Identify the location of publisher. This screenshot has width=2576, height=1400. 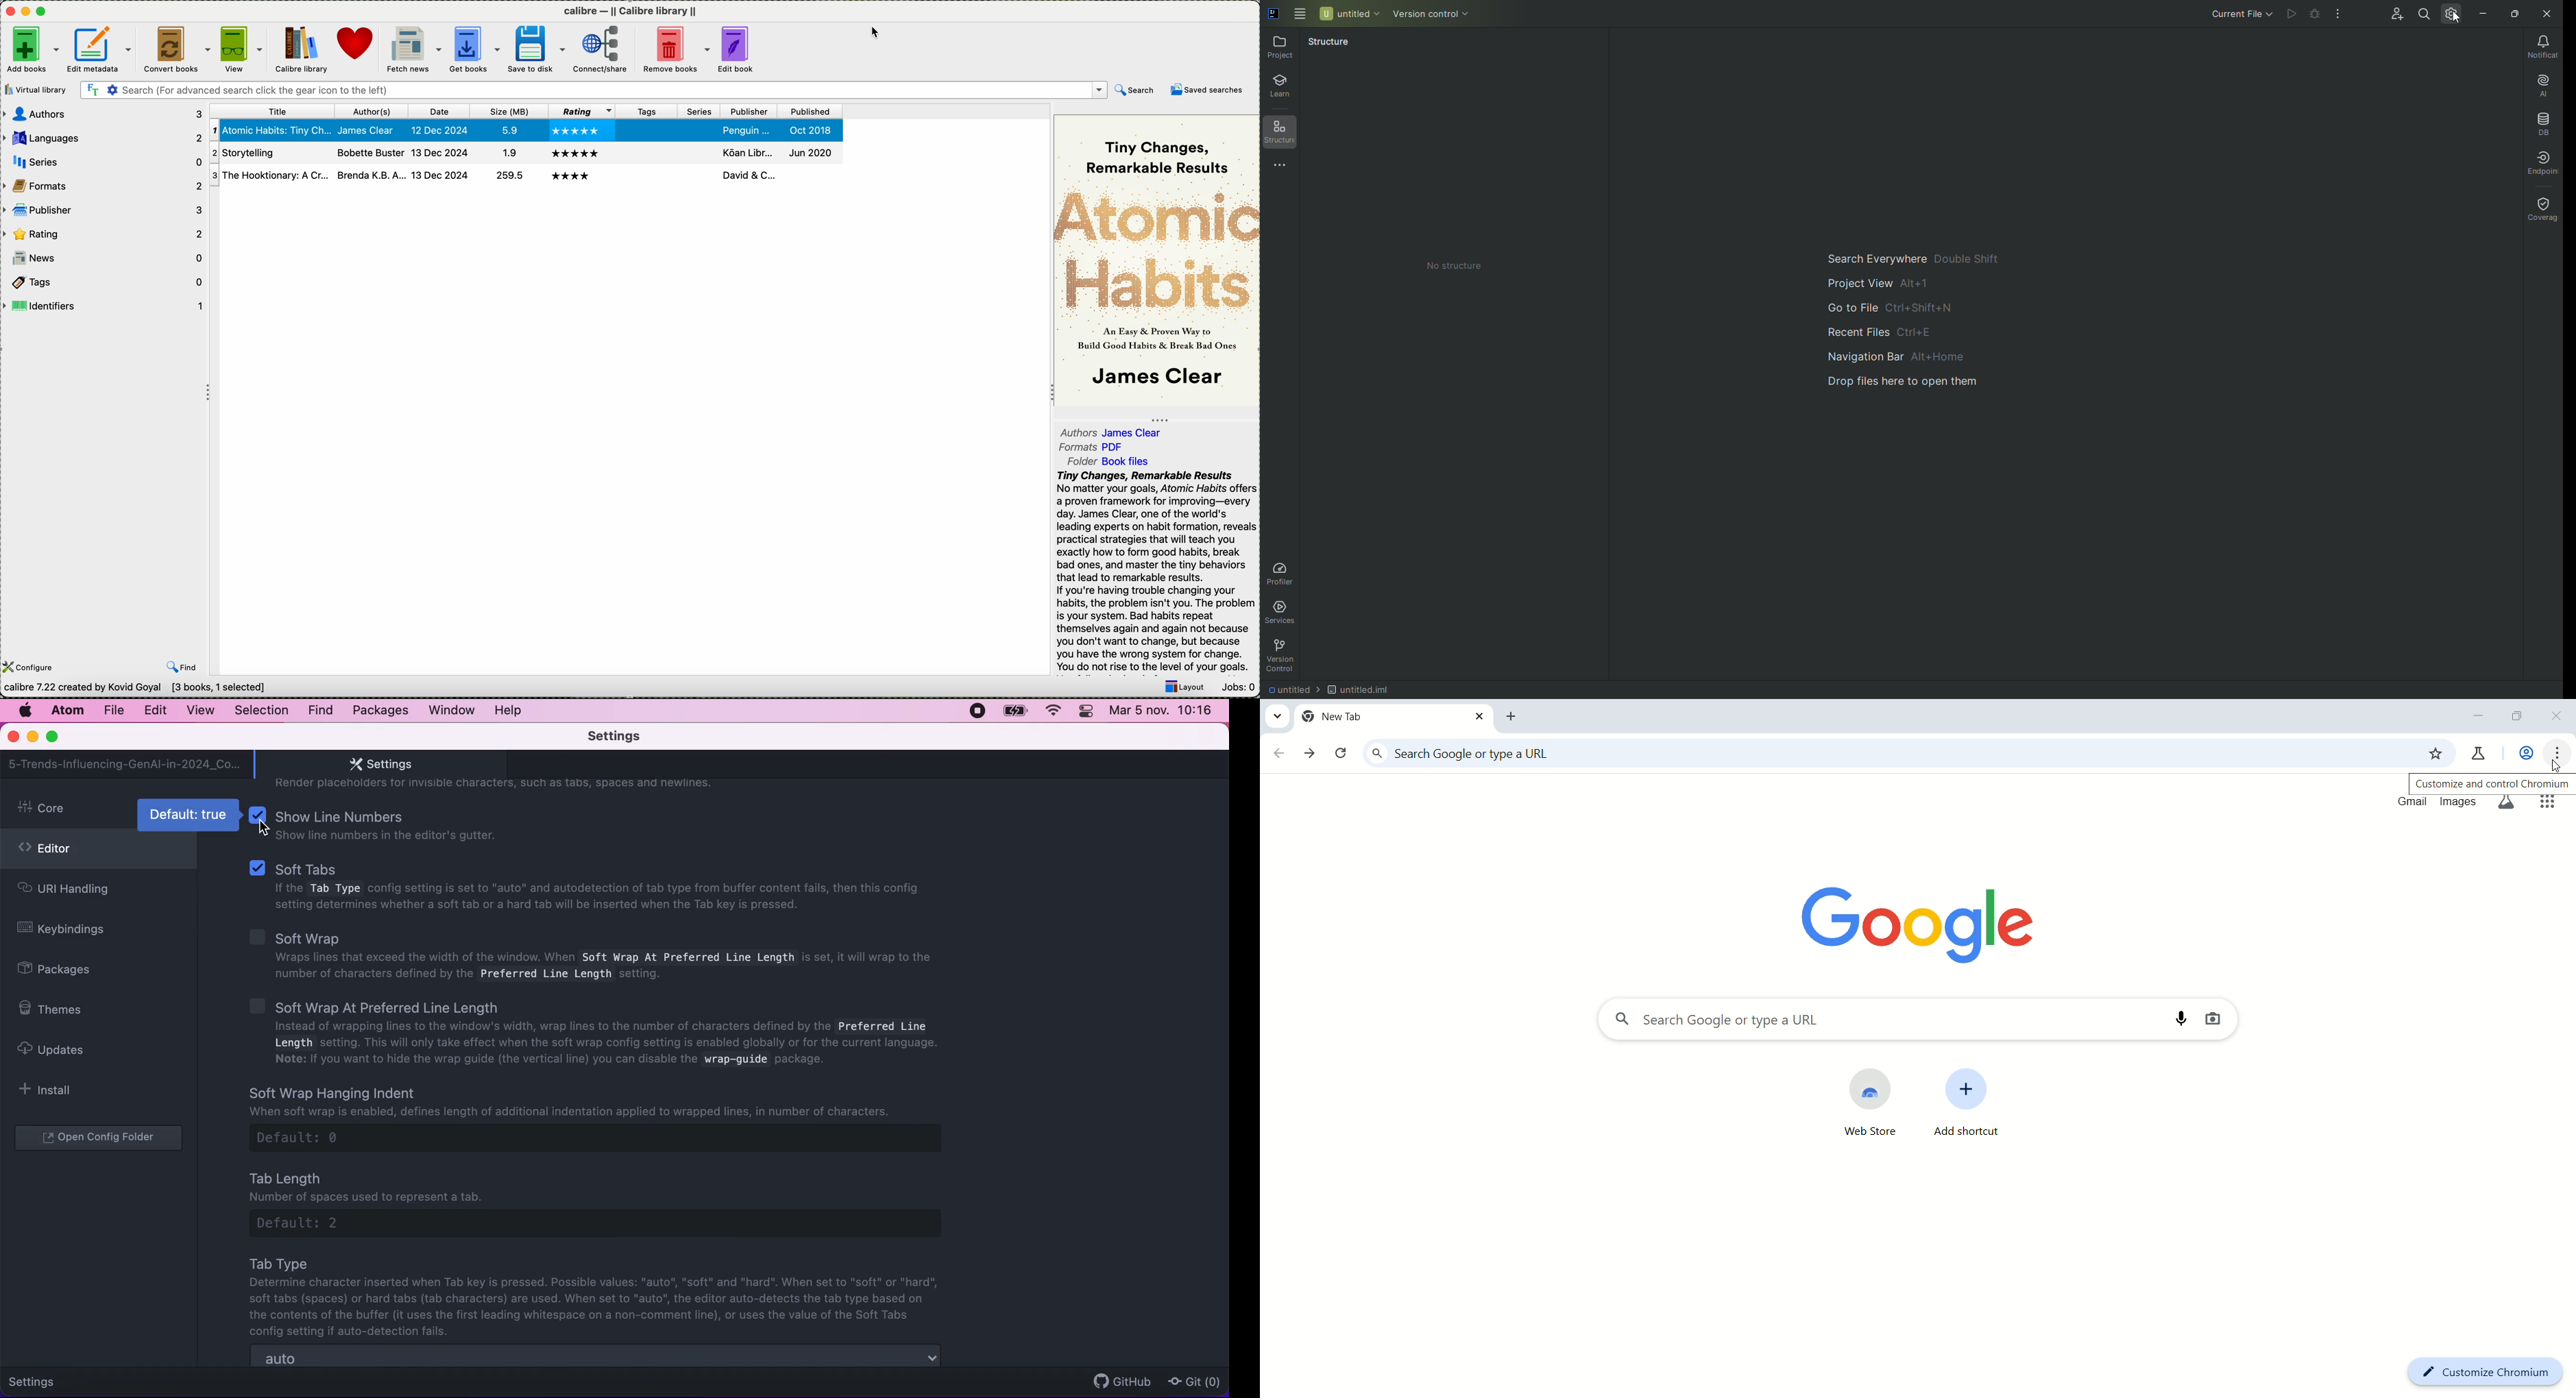
(749, 110).